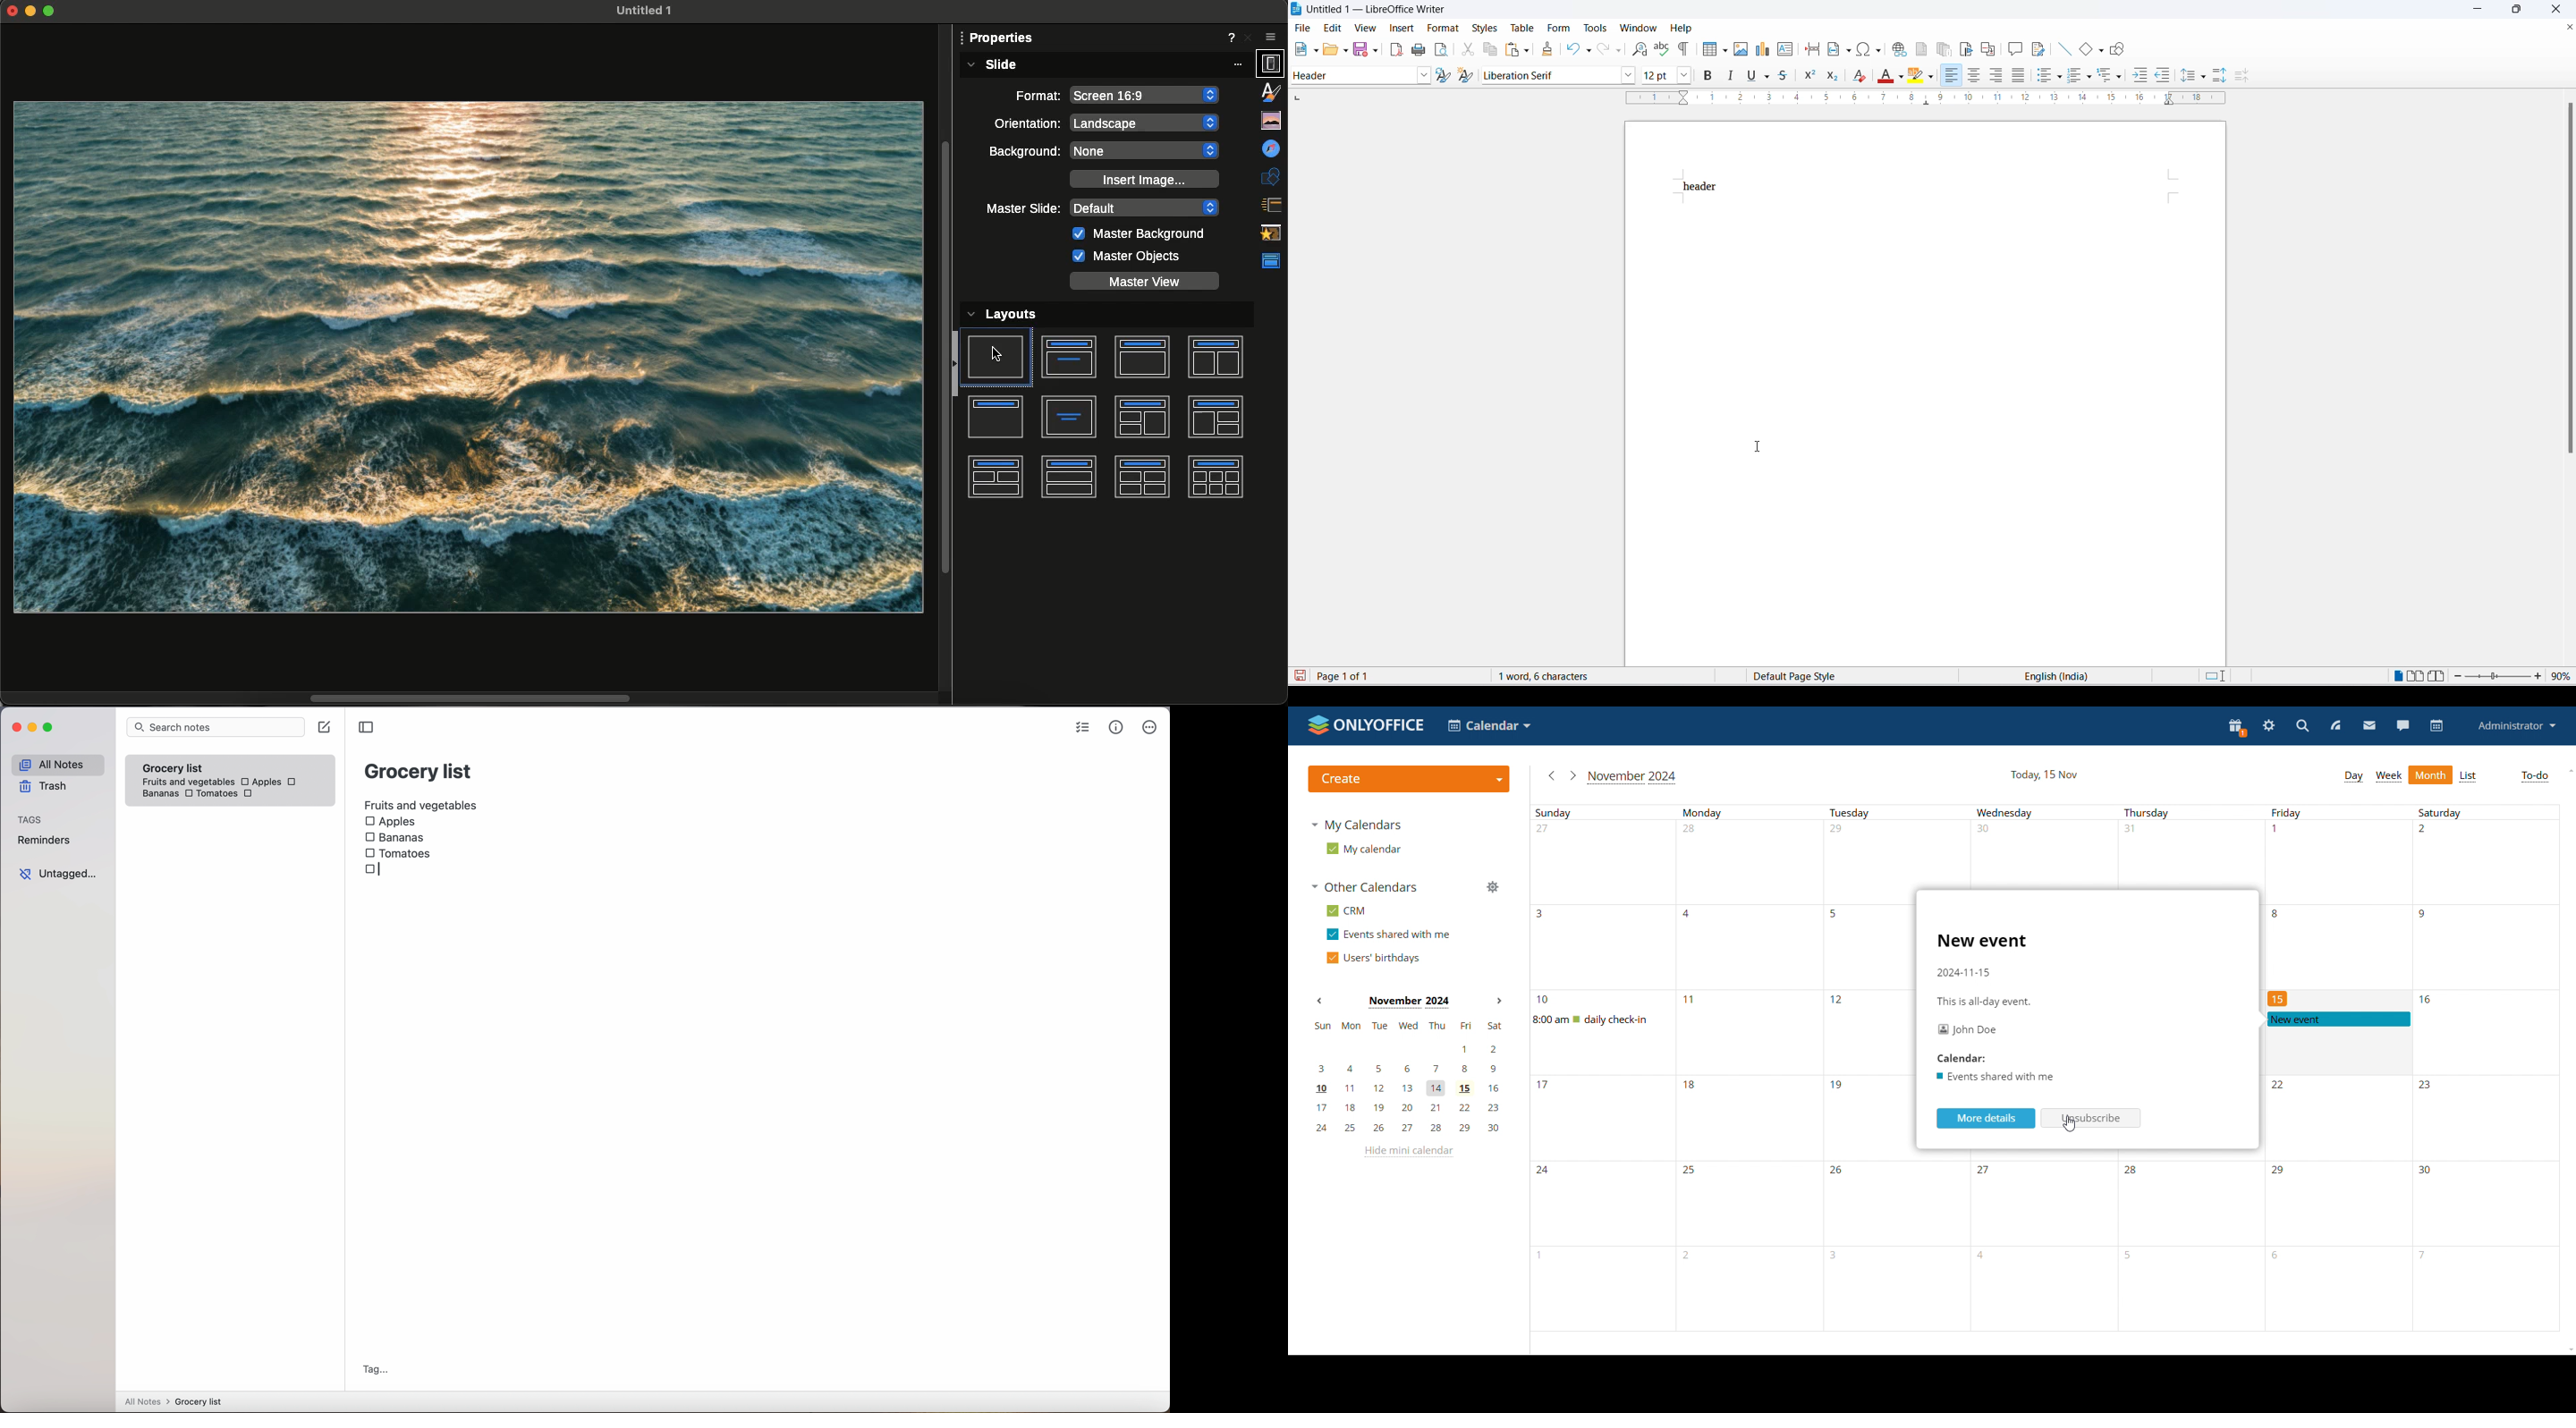 The image size is (2576, 1428). I want to click on more options, so click(1149, 729).